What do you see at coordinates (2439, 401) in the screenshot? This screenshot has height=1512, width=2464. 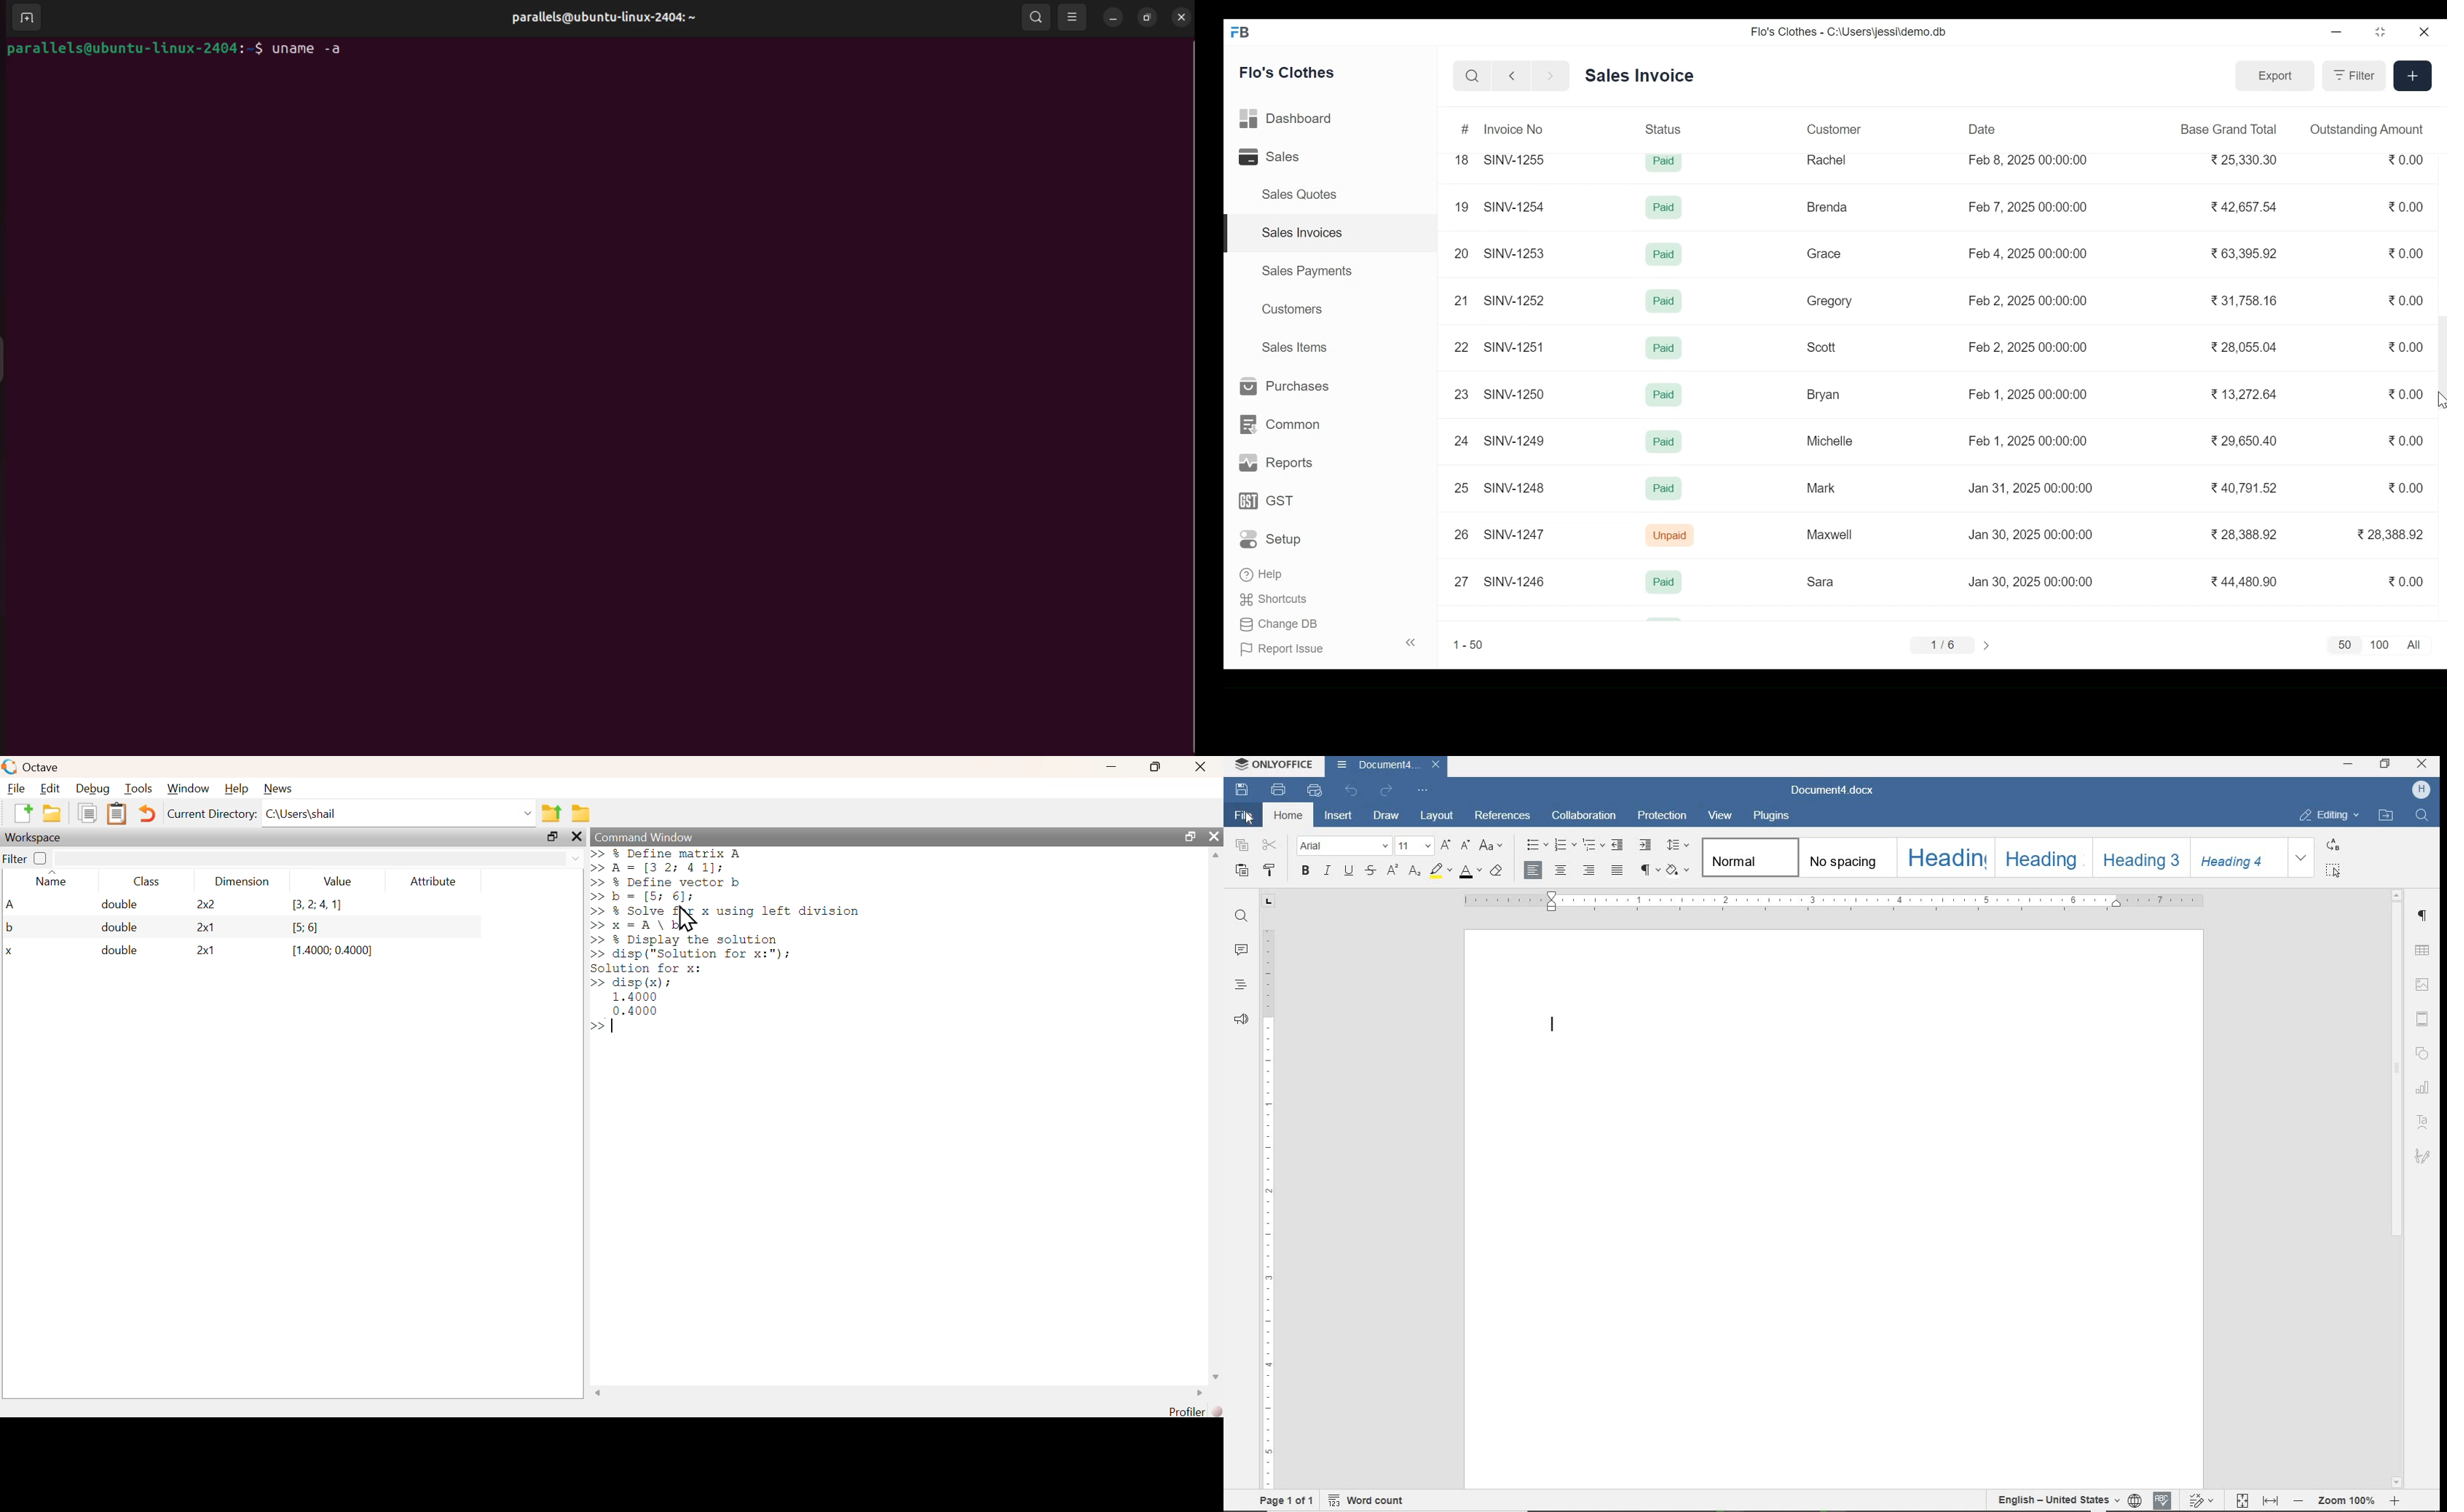 I see `Cursor` at bounding box center [2439, 401].